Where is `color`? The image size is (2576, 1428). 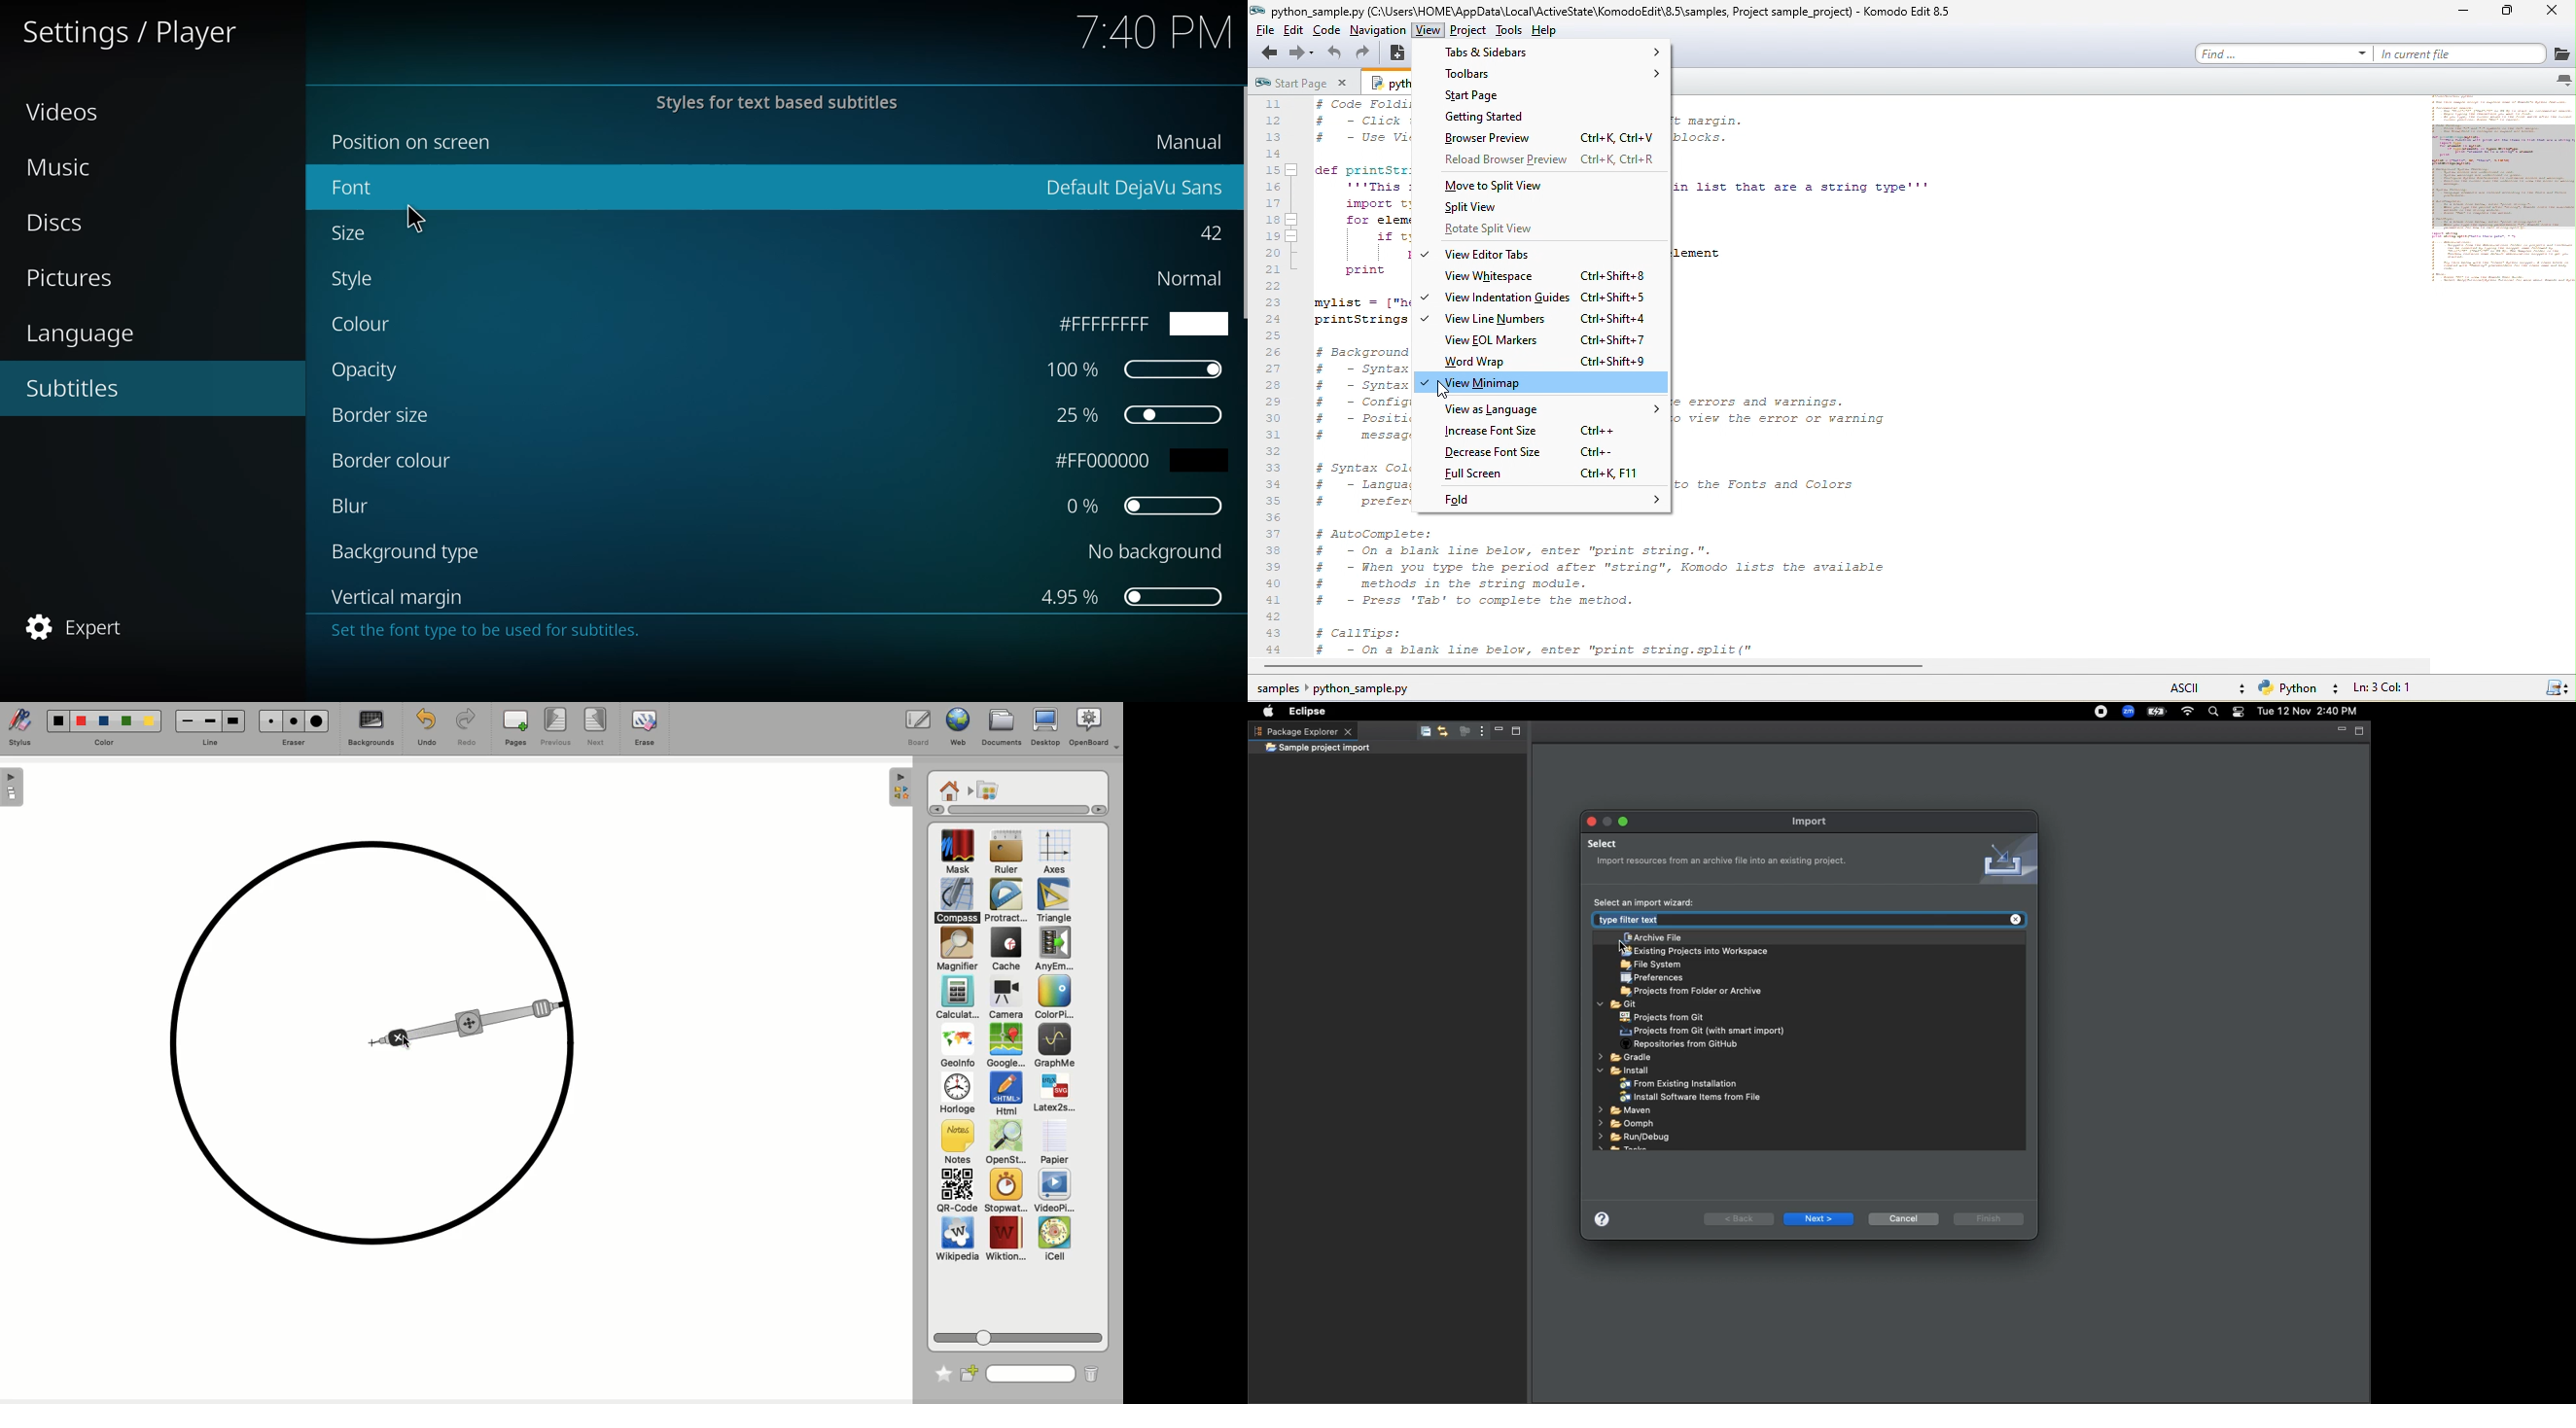
color is located at coordinates (364, 326).